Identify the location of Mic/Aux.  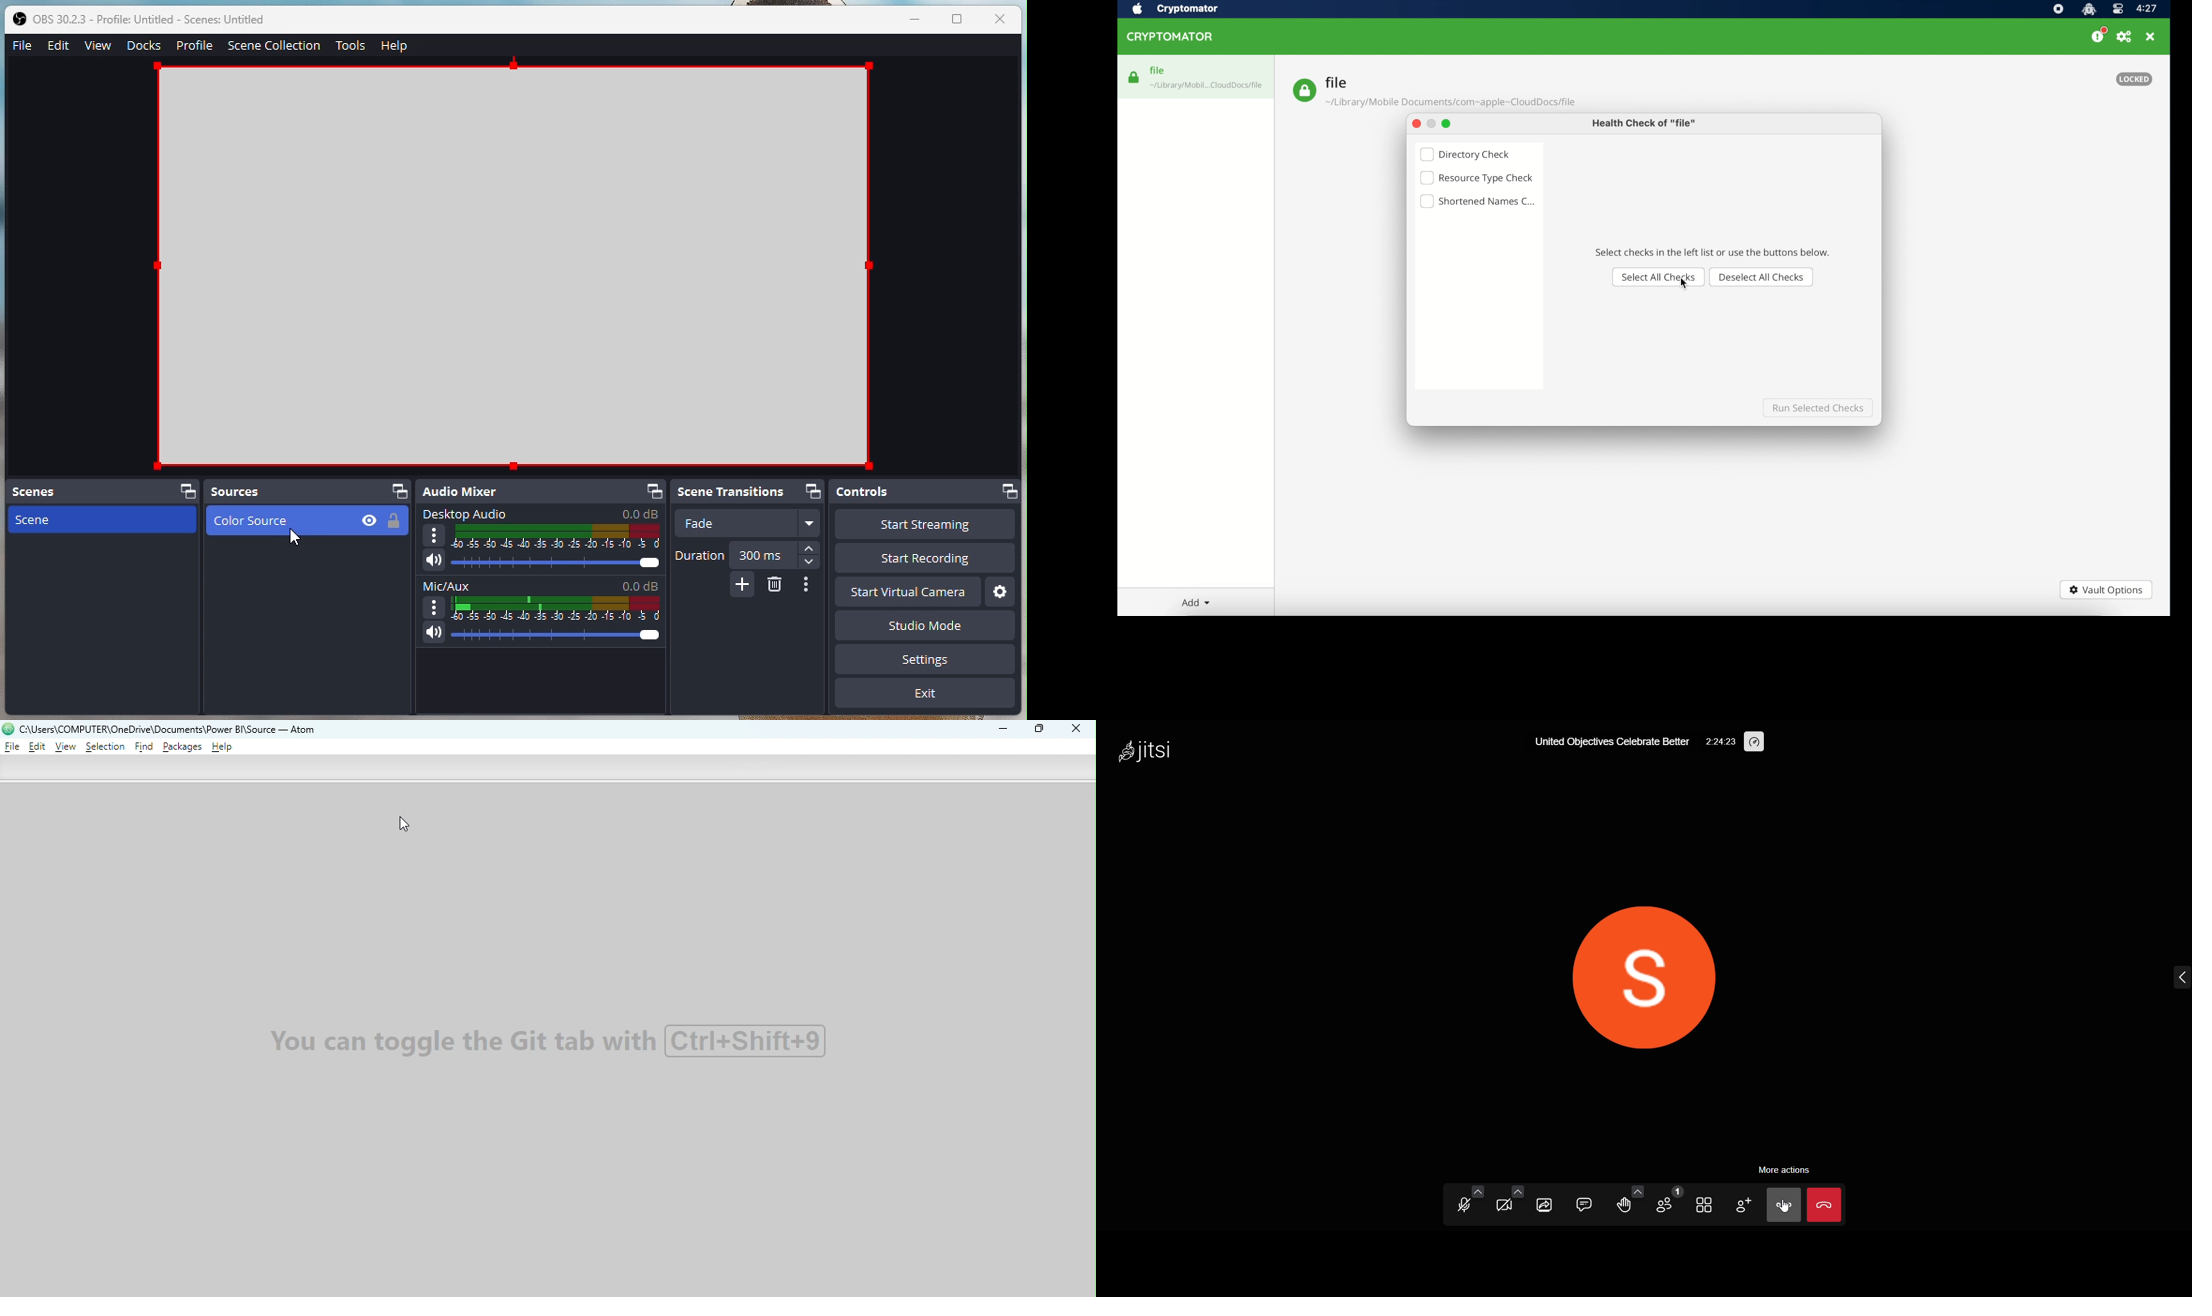
(541, 613).